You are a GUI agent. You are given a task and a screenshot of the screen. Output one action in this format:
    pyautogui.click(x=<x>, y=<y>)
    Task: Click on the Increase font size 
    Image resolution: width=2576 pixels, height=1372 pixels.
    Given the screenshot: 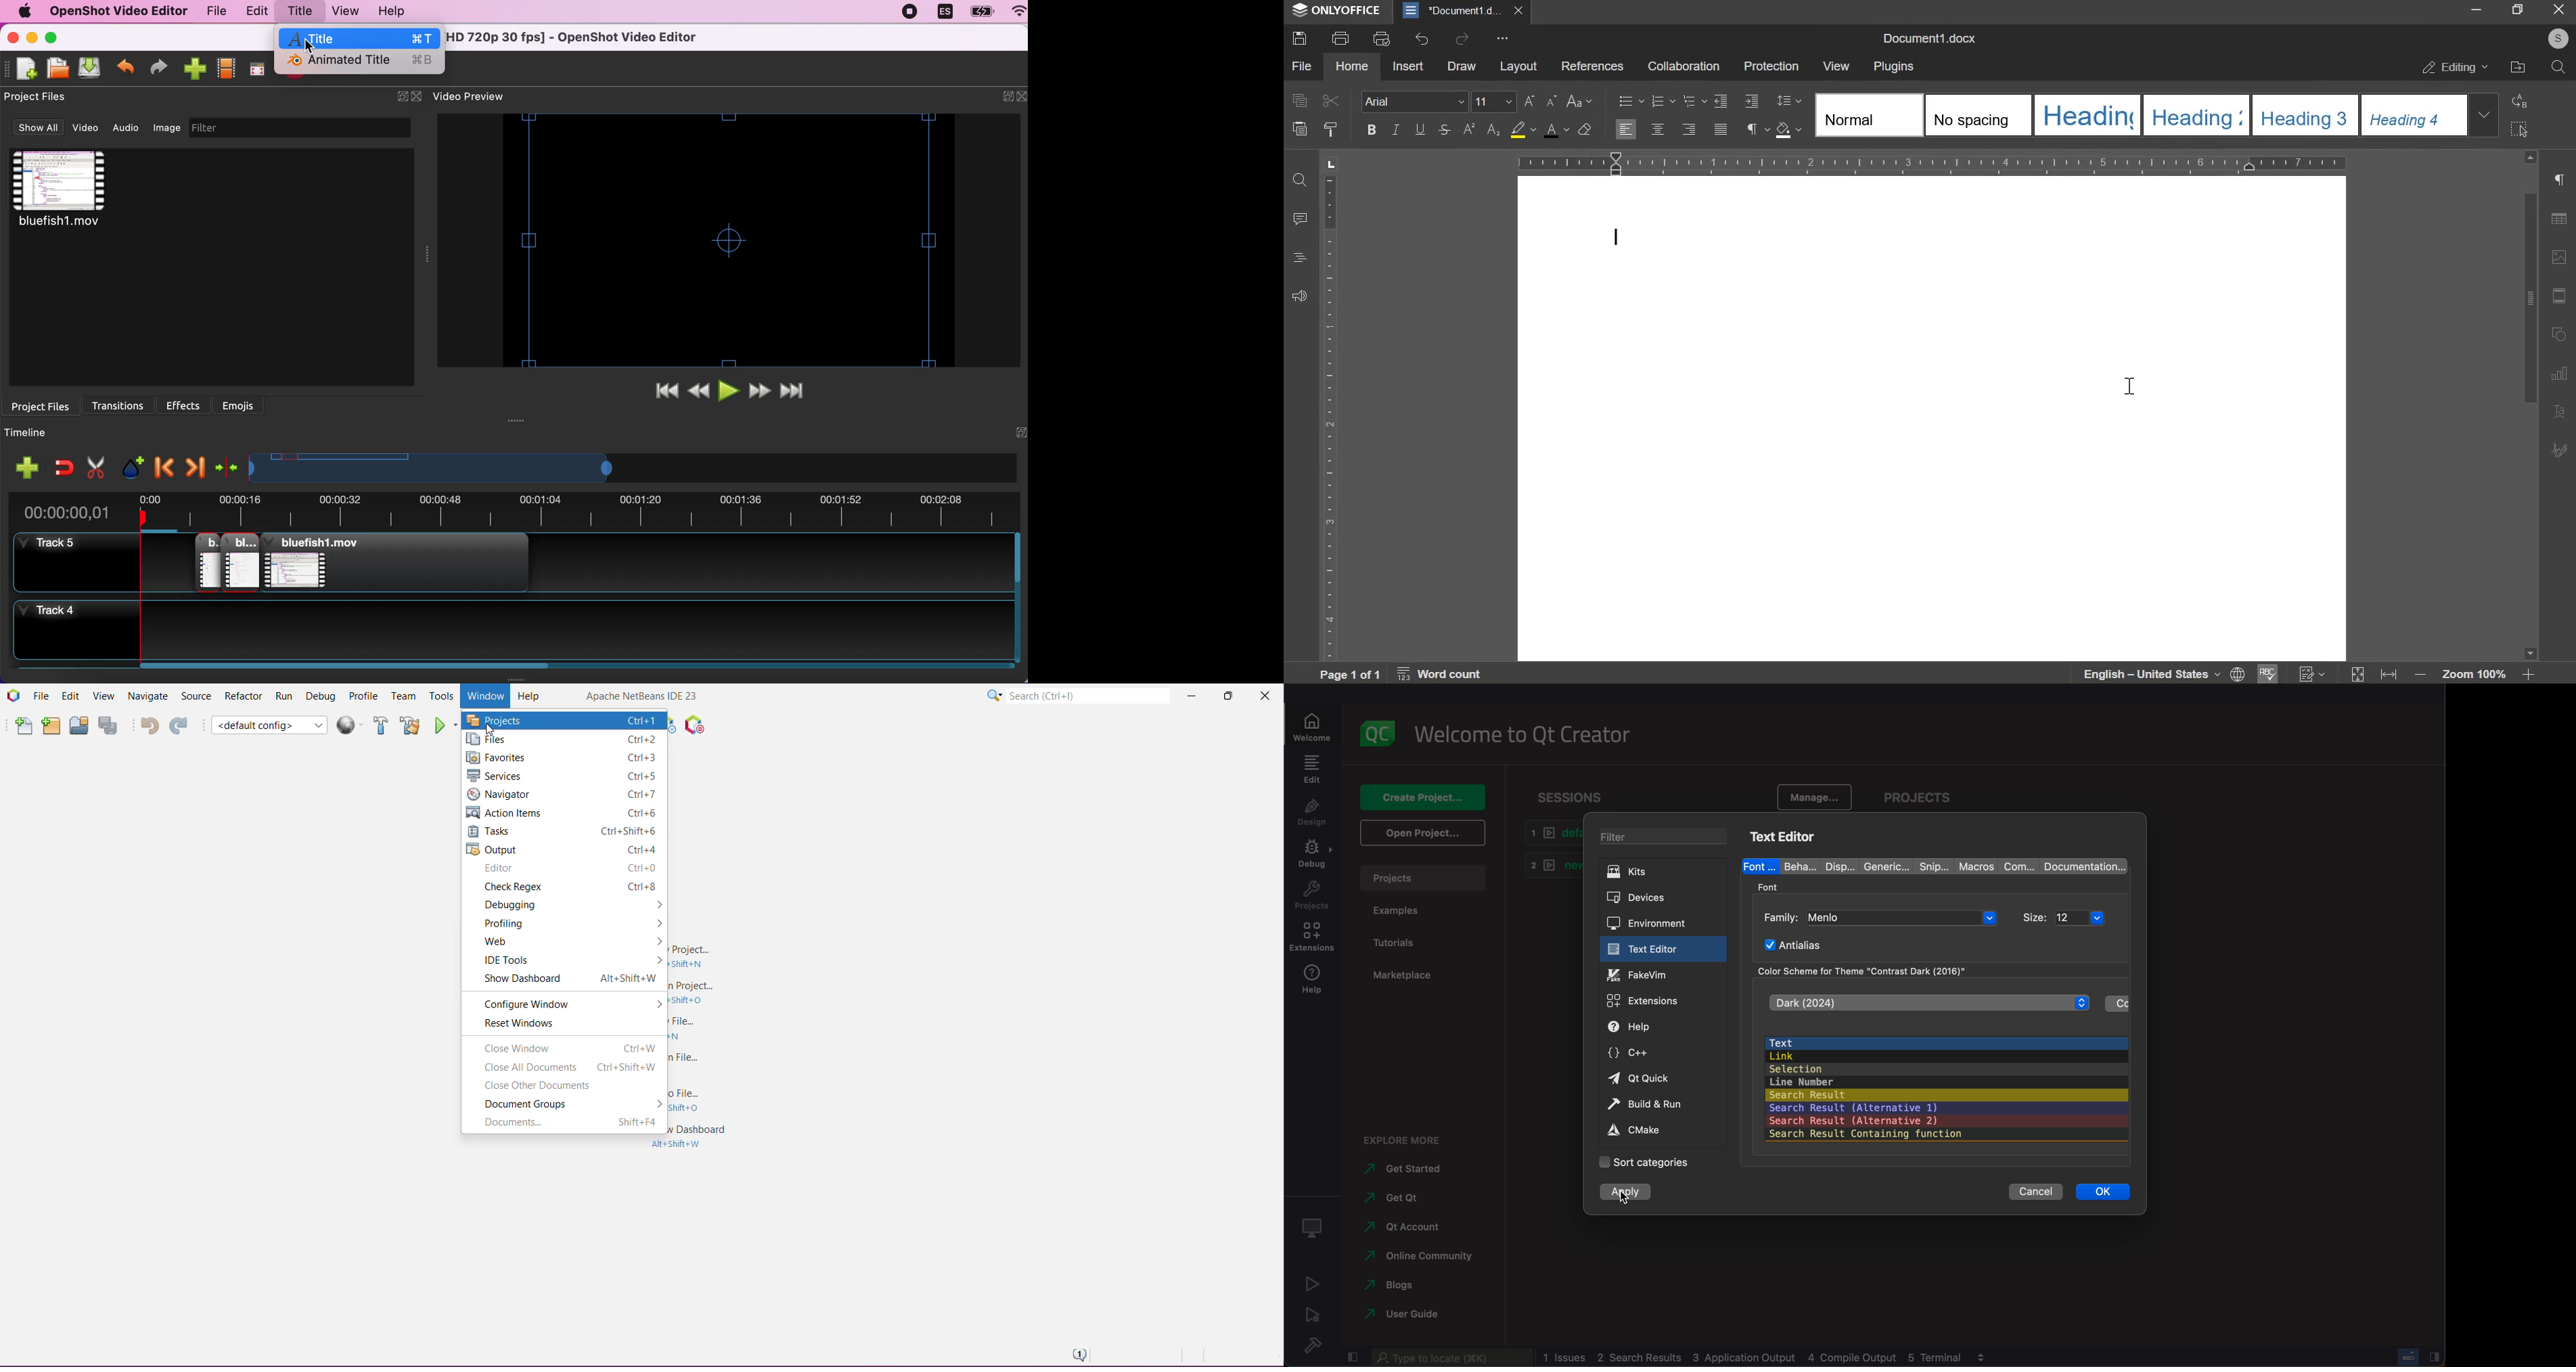 What is the action you would take?
    pyautogui.click(x=1532, y=102)
    